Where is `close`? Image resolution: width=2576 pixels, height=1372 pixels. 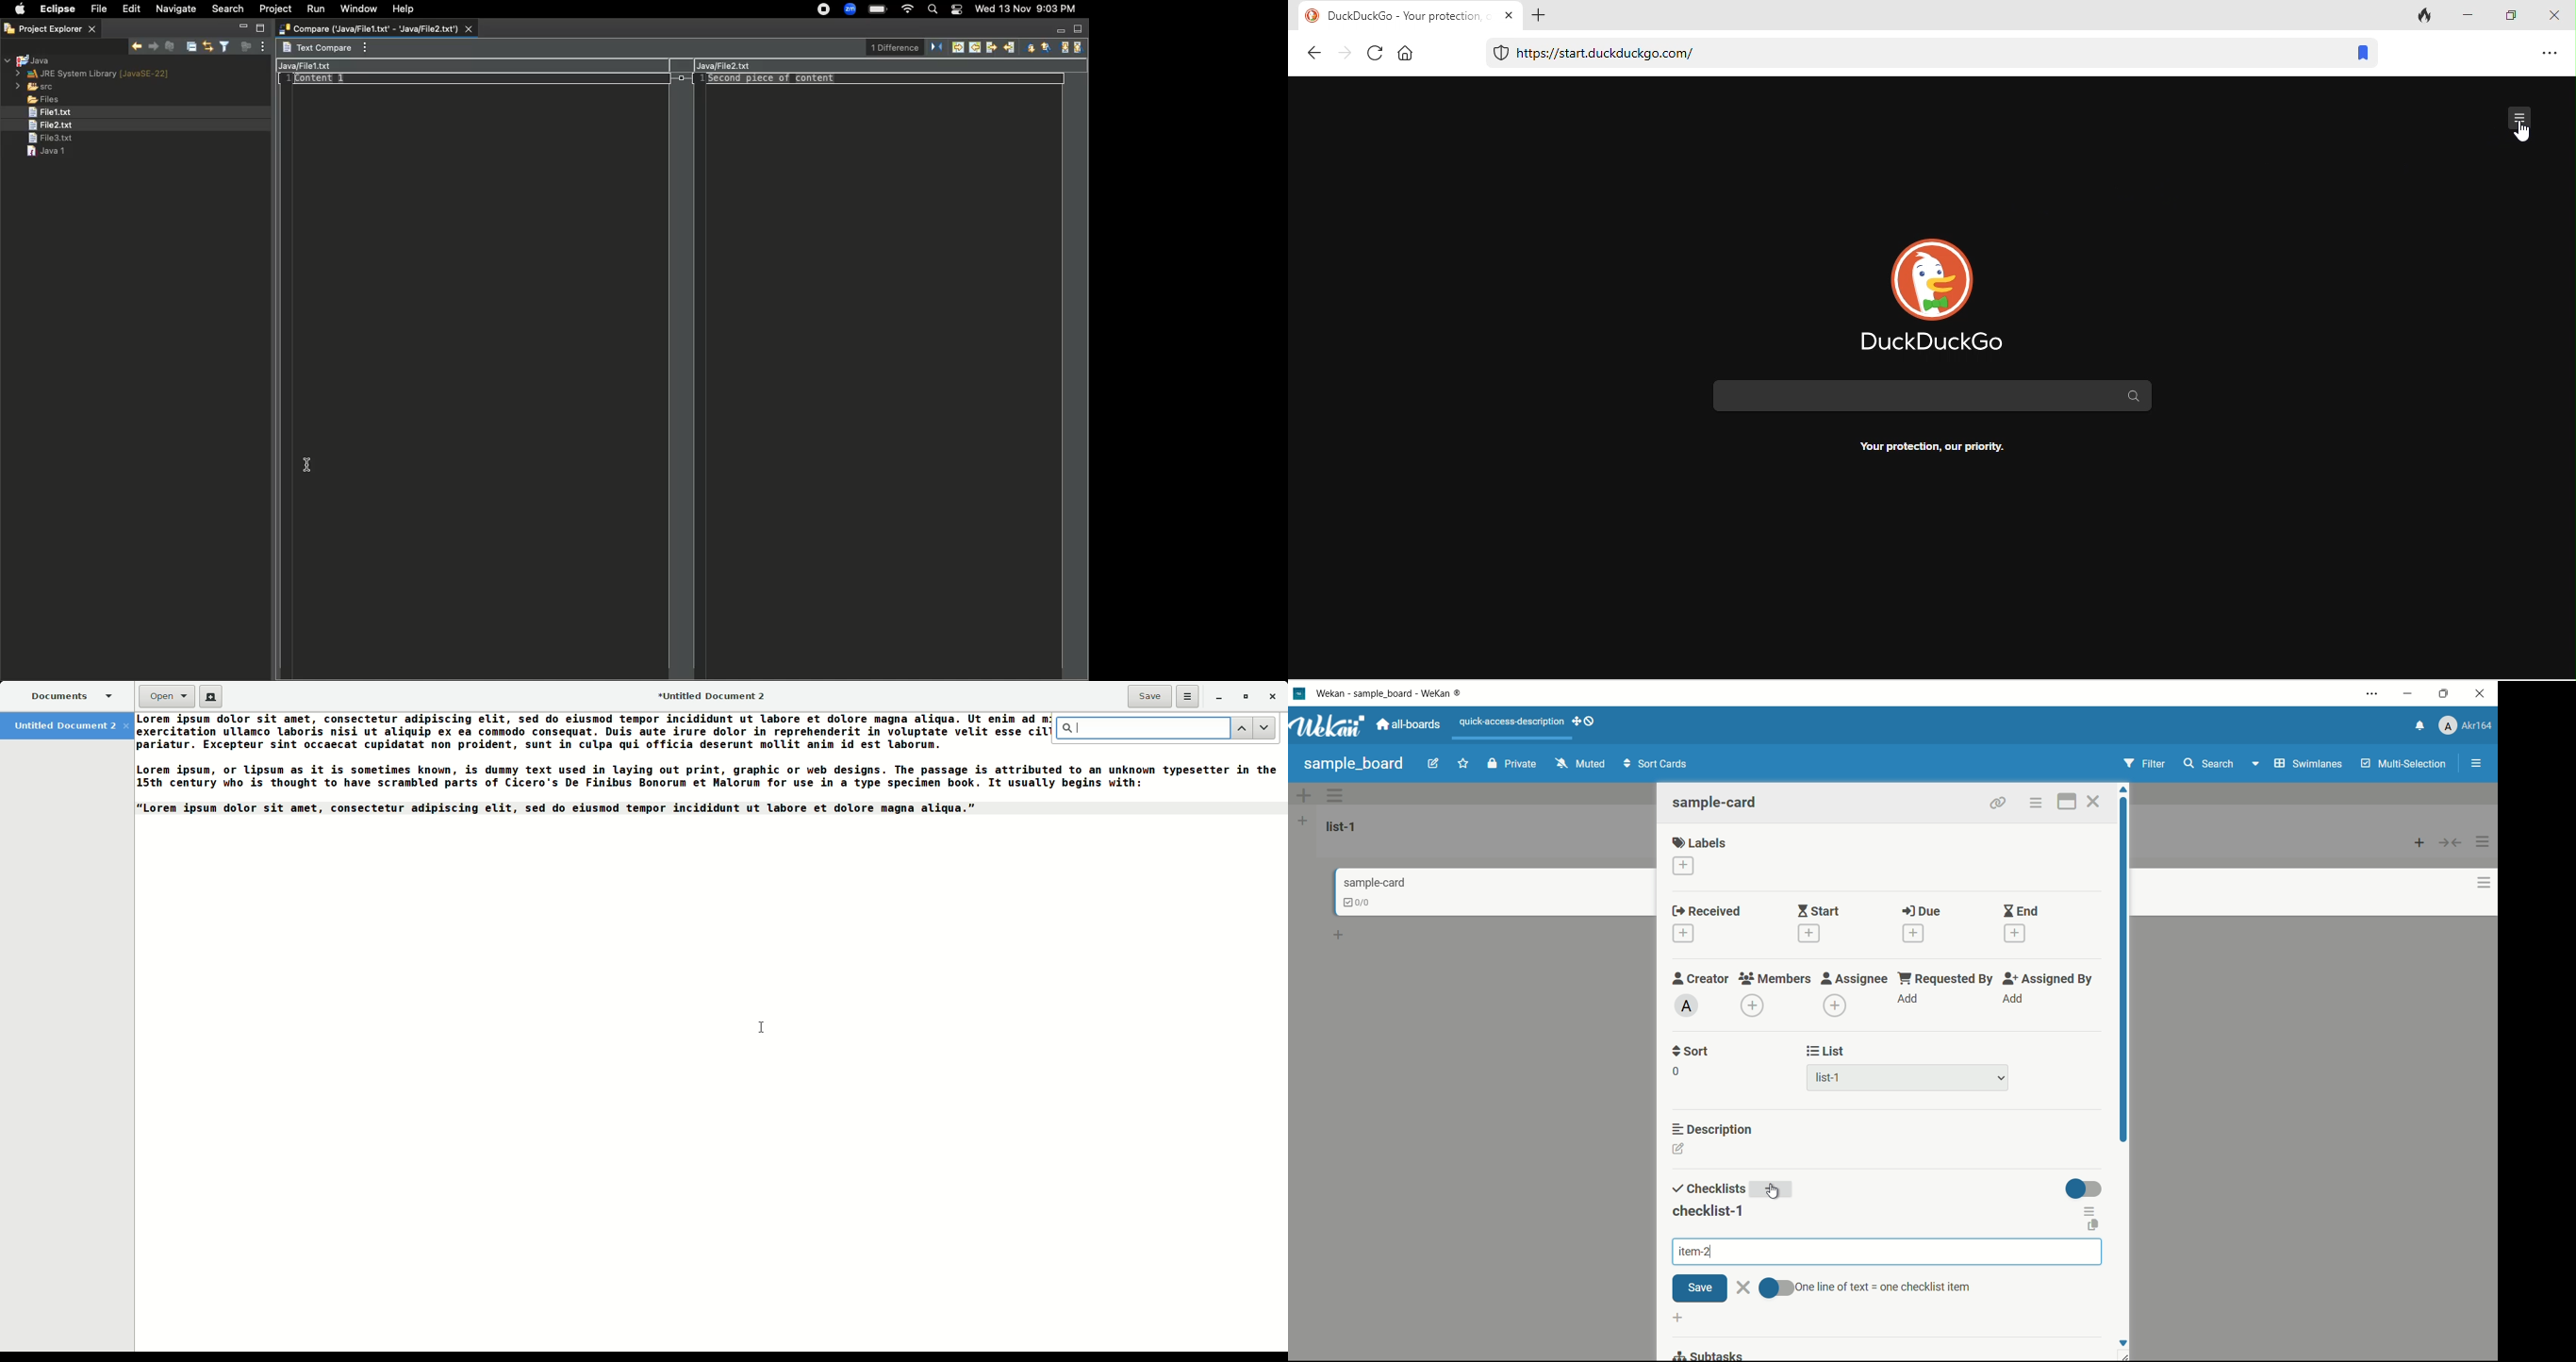 close is located at coordinates (1744, 1286).